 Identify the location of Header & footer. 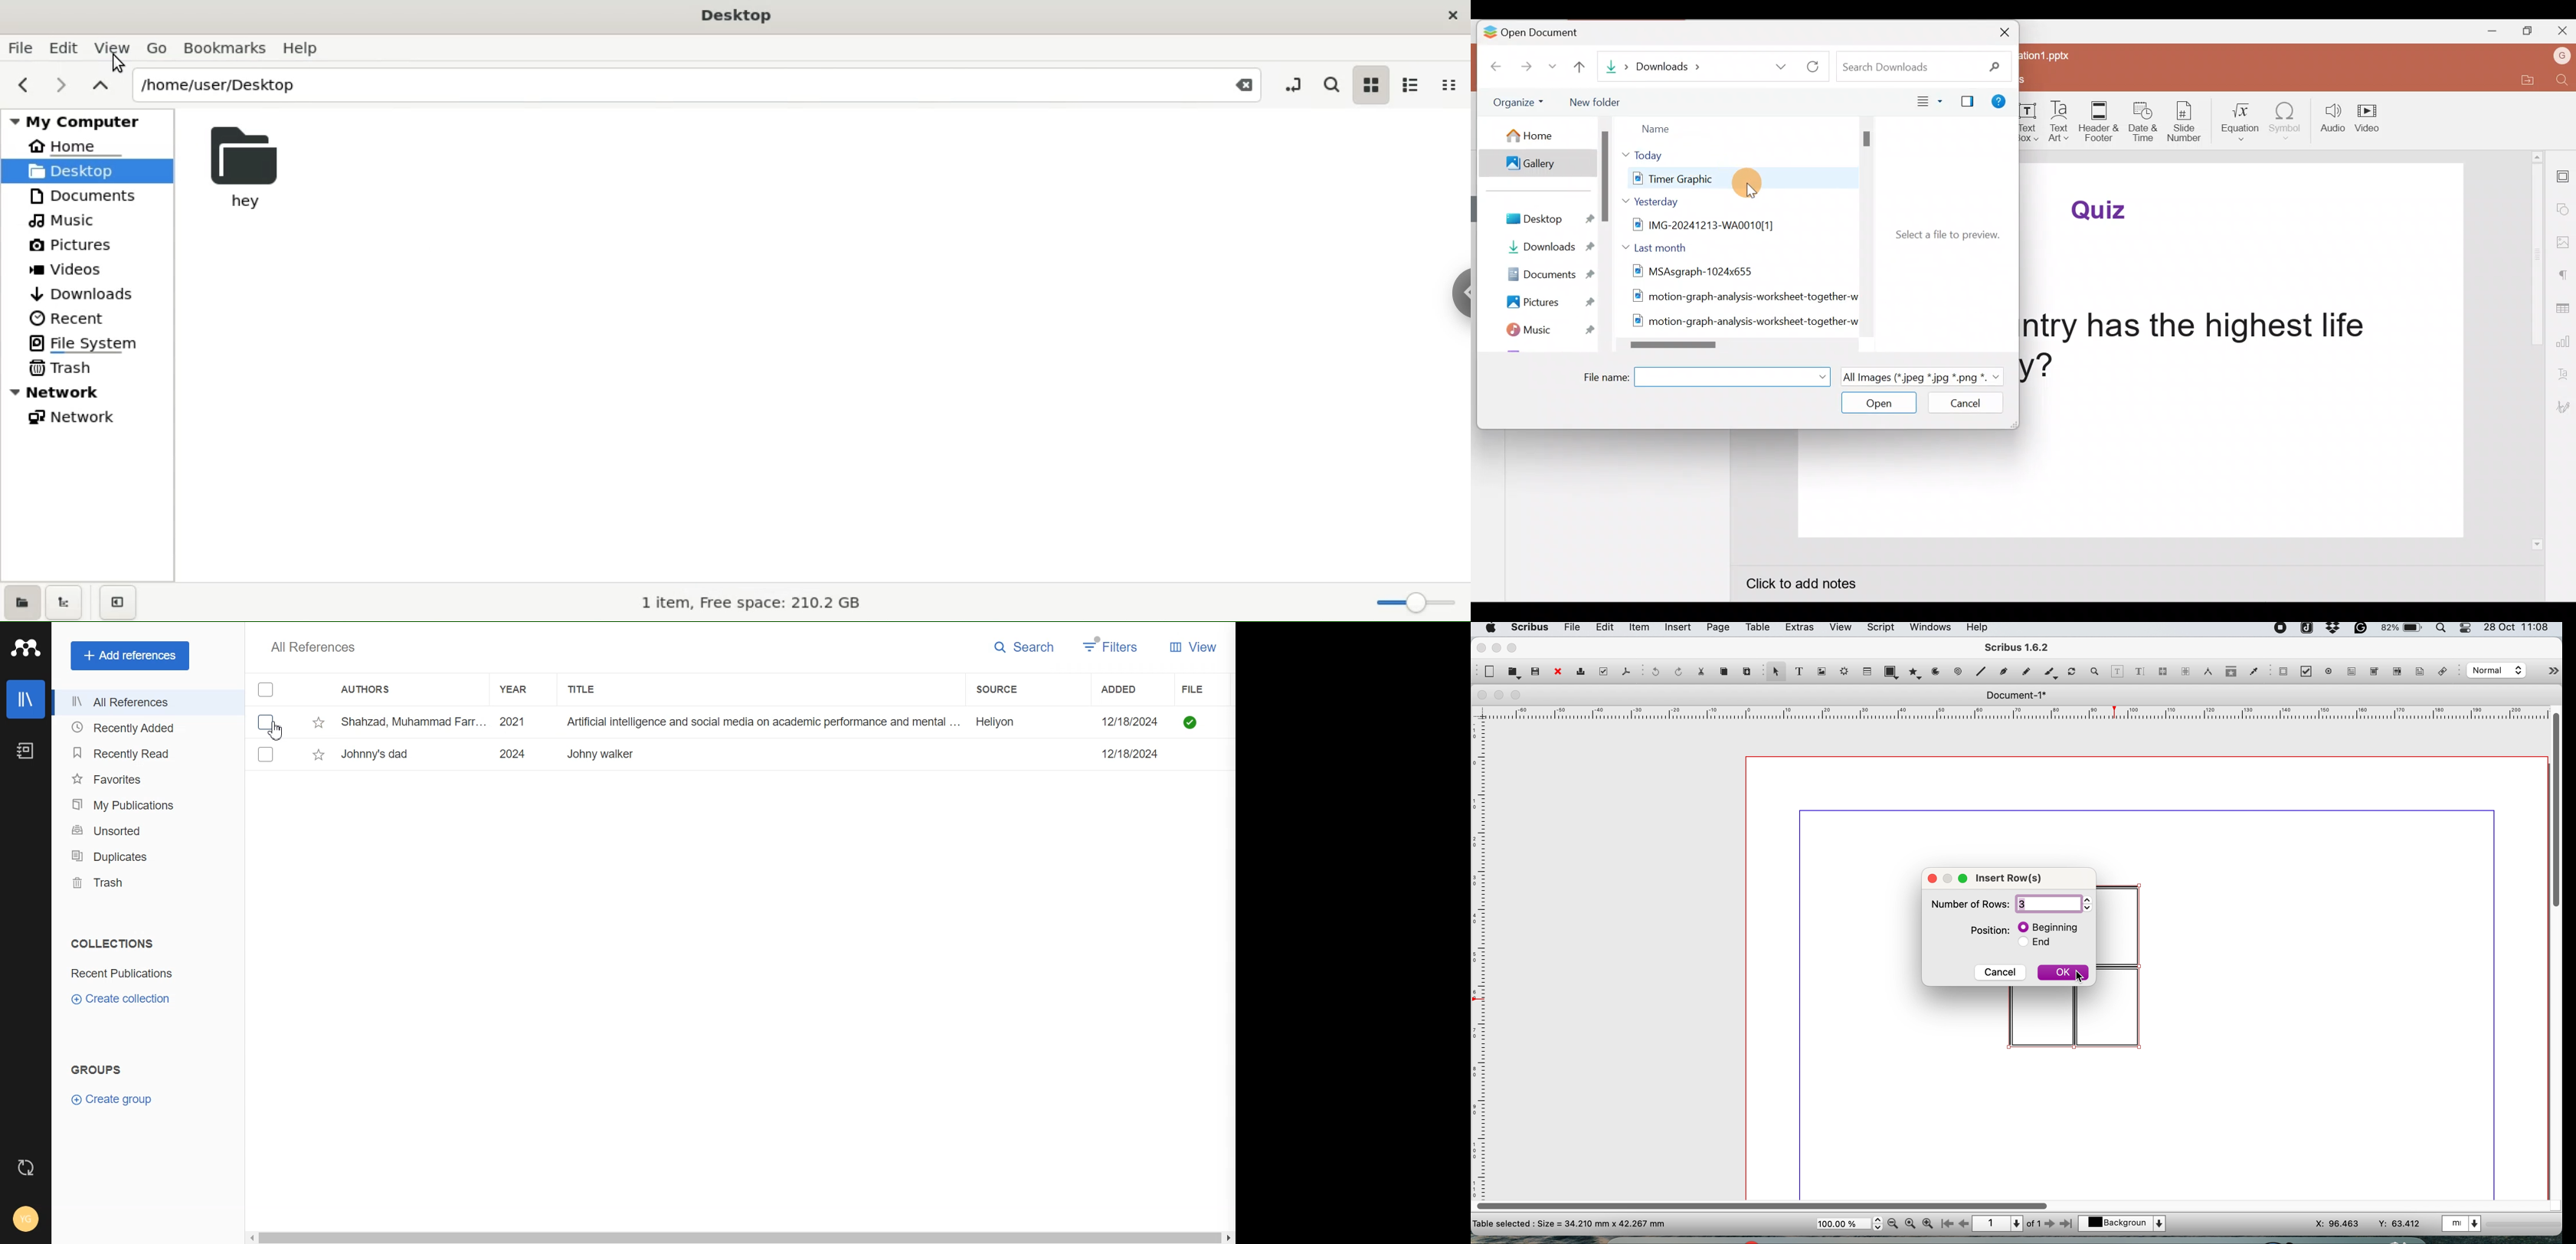
(2099, 118).